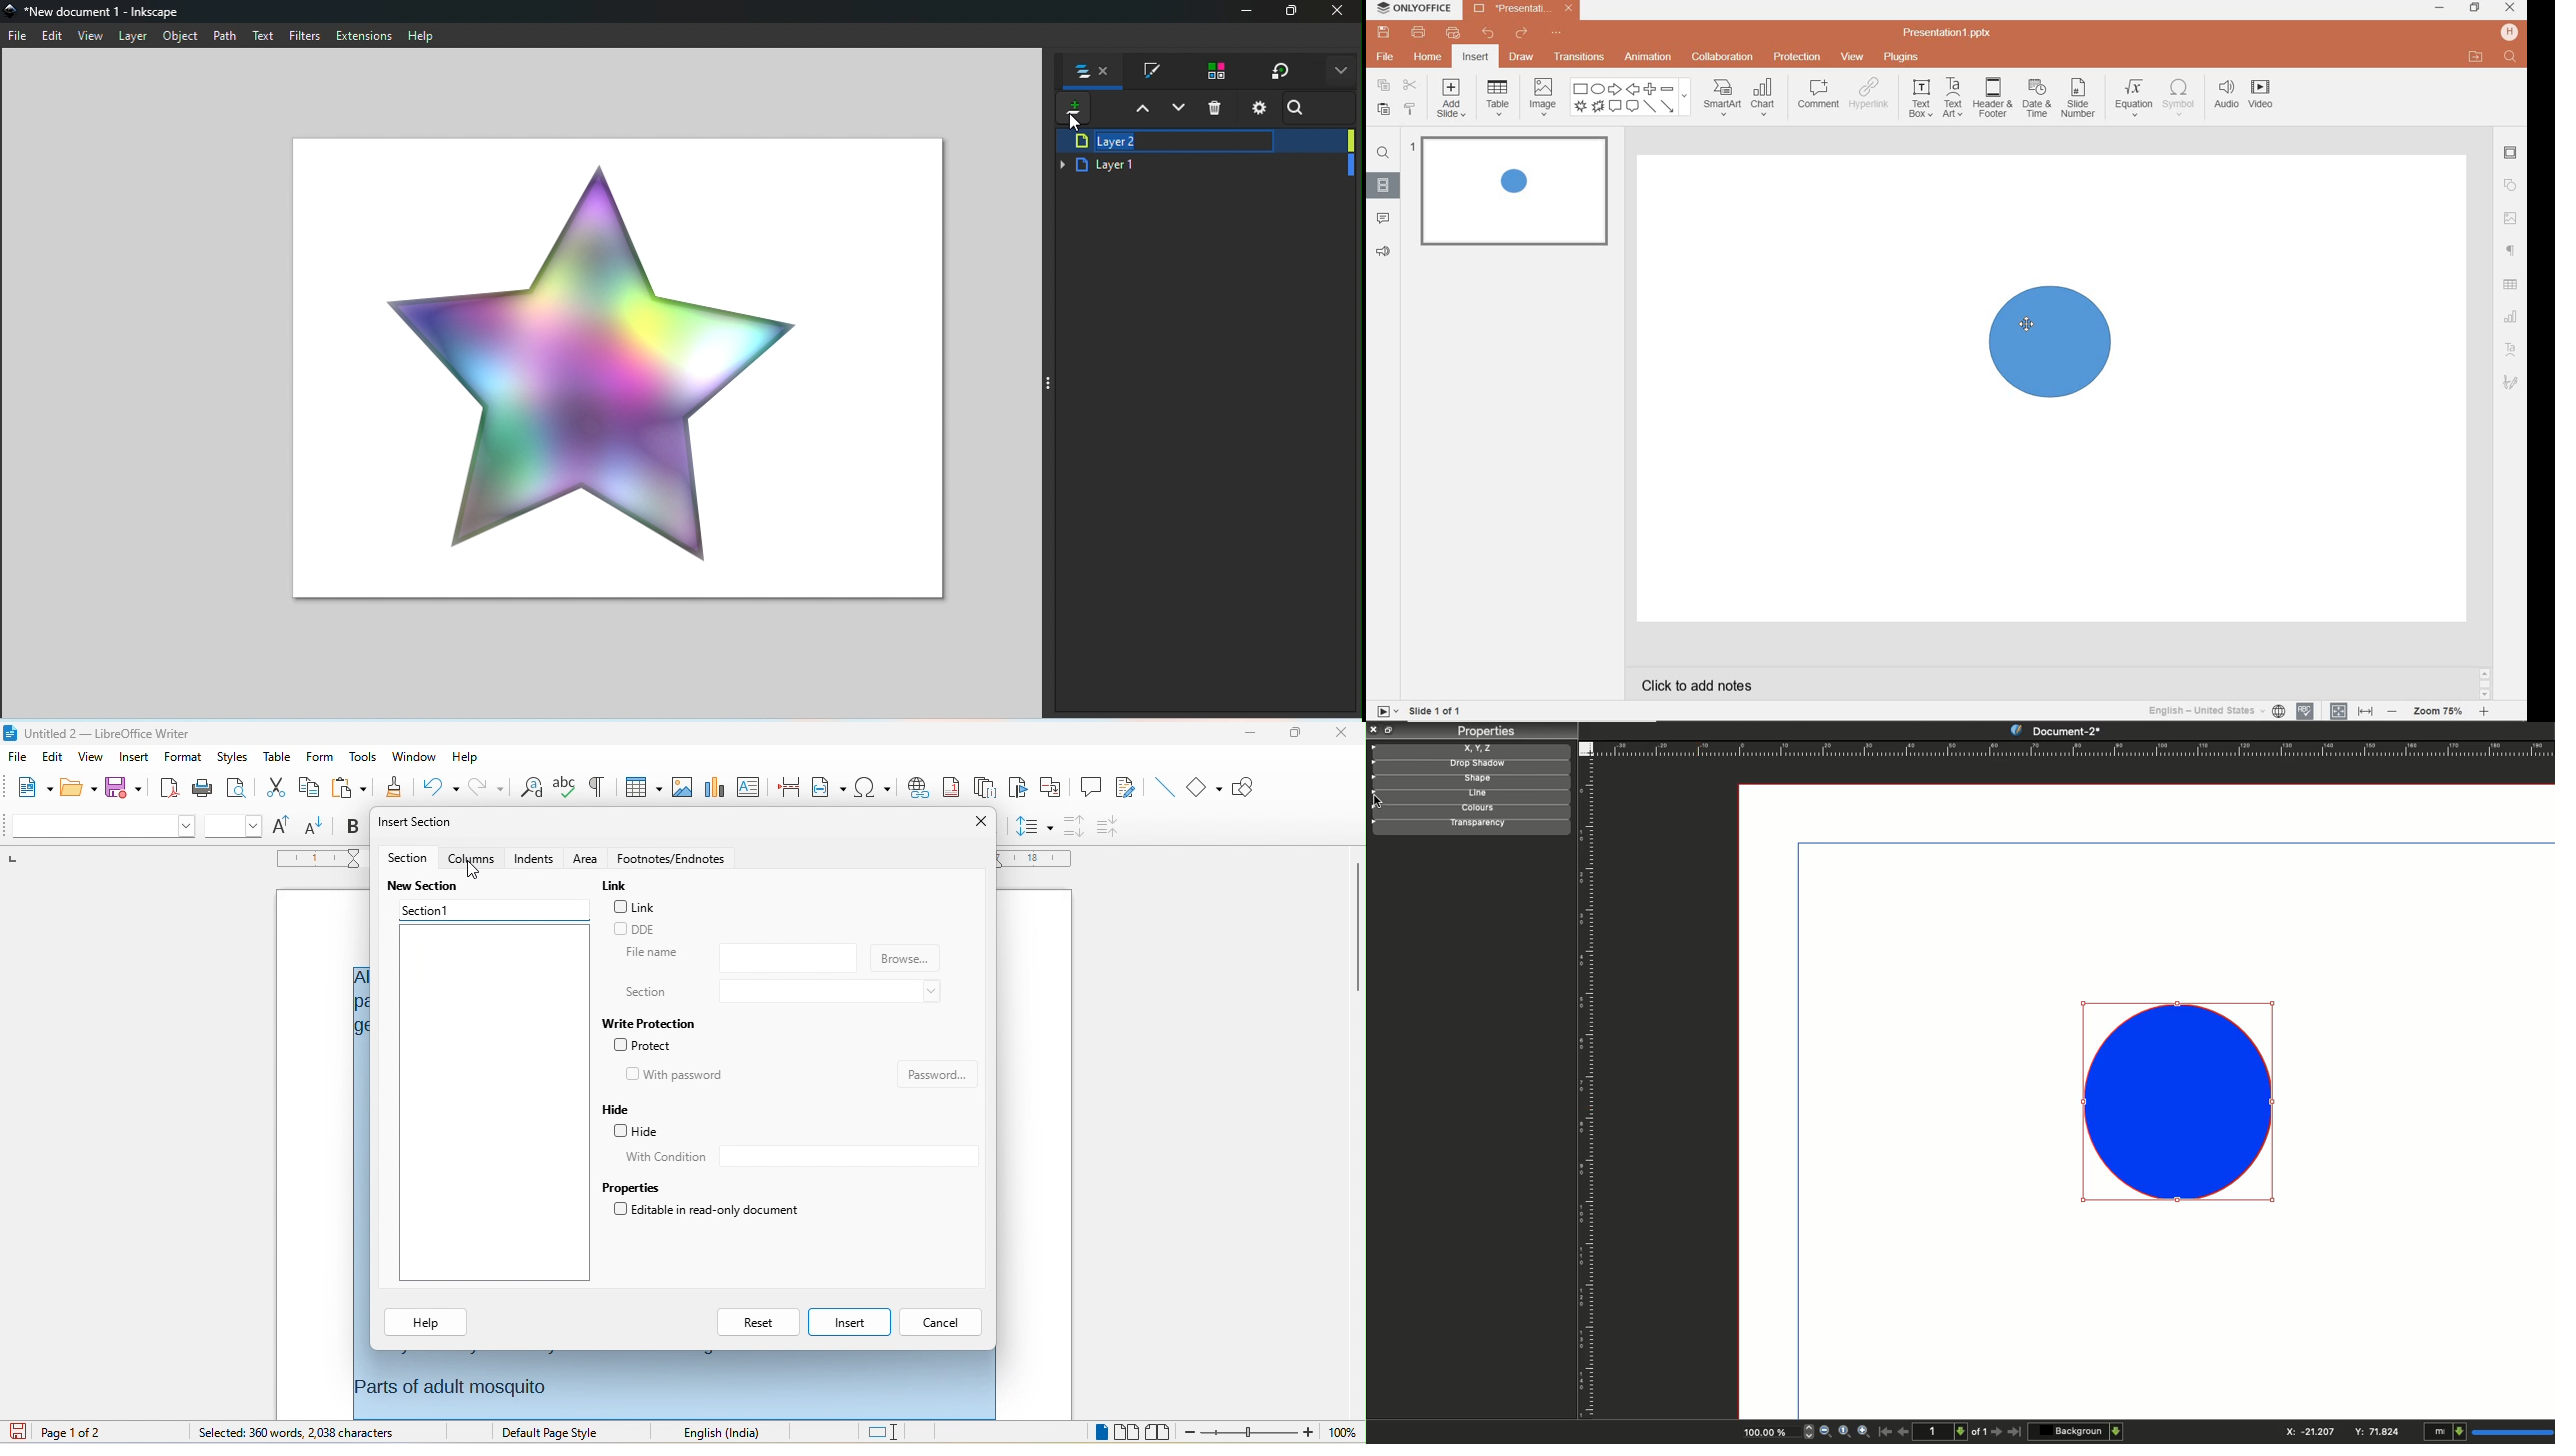  Describe the element at coordinates (1102, 1432) in the screenshot. I see `single page view` at that location.